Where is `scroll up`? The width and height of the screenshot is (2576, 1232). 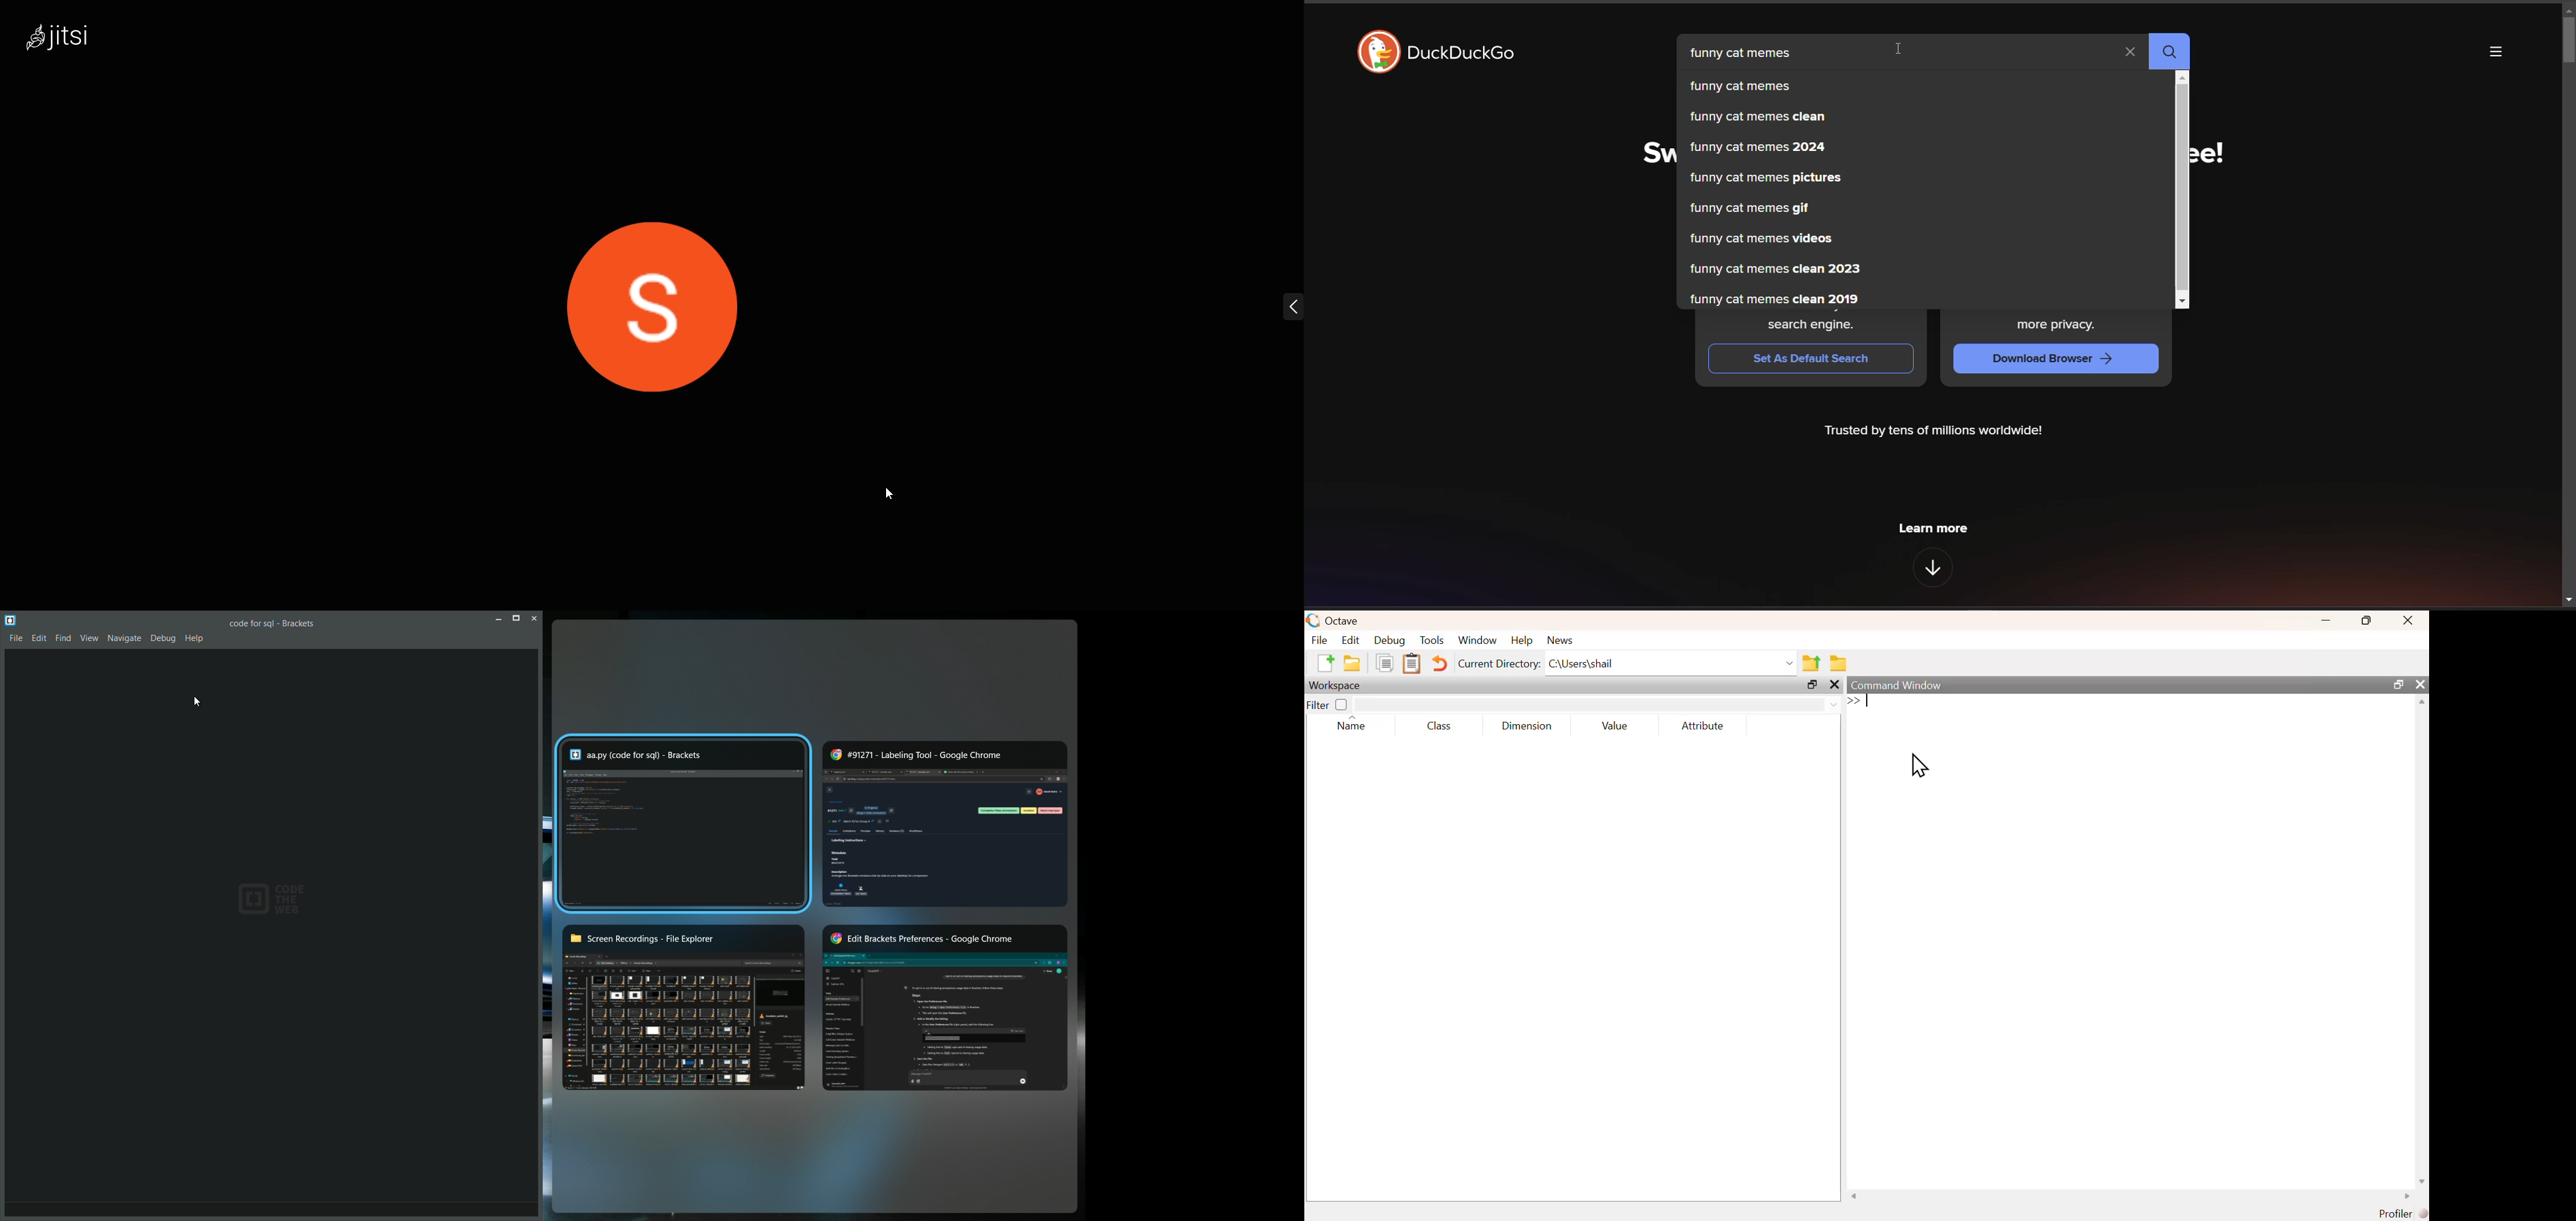
scroll up is located at coordinates (2421, 703).